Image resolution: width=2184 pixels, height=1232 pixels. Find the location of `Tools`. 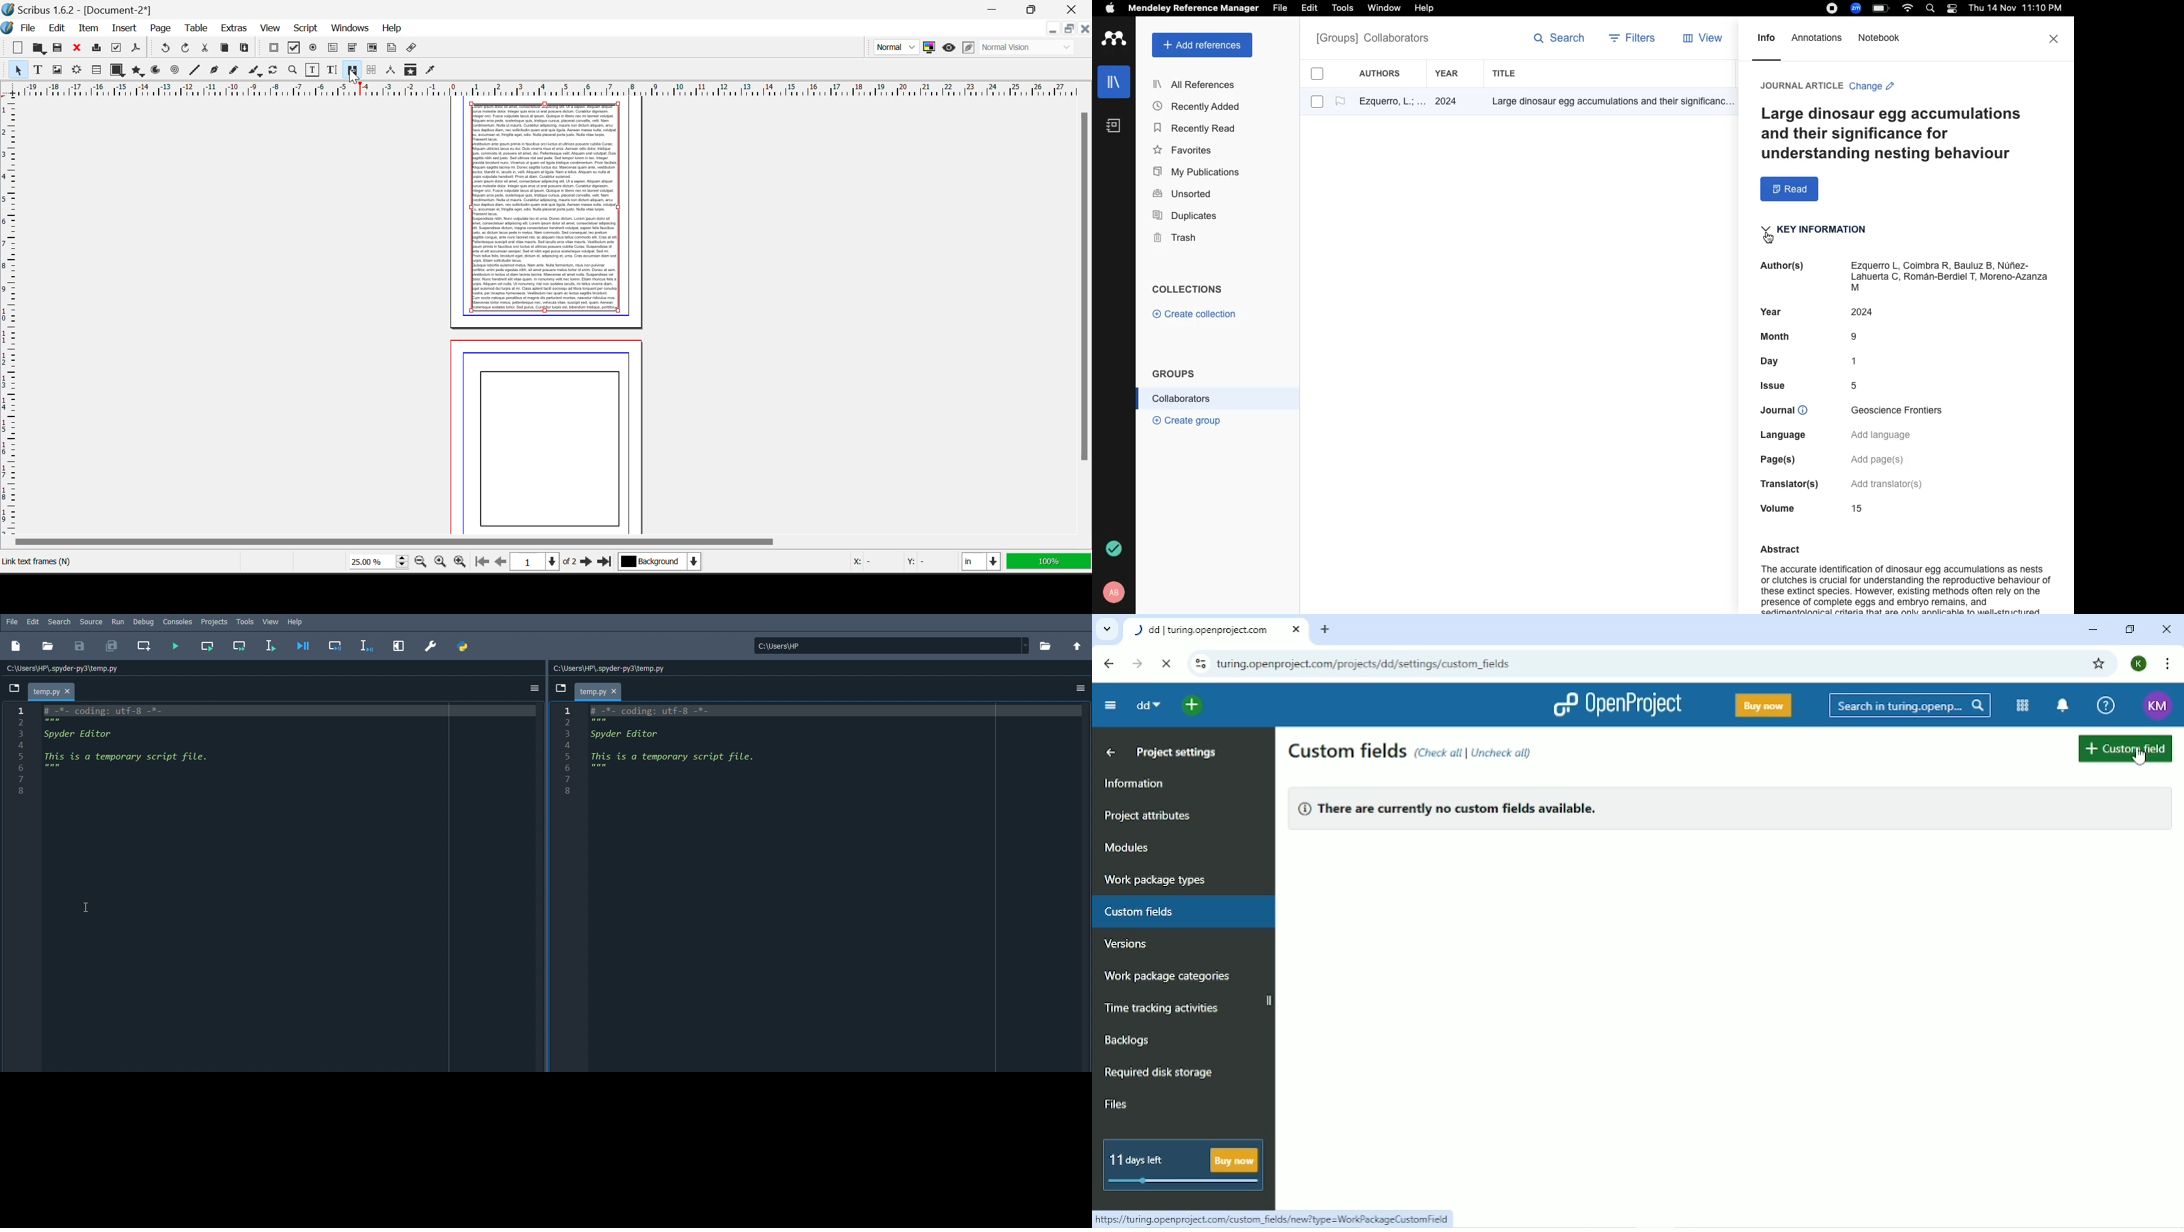

Tools is located at coordinates (245, 621).